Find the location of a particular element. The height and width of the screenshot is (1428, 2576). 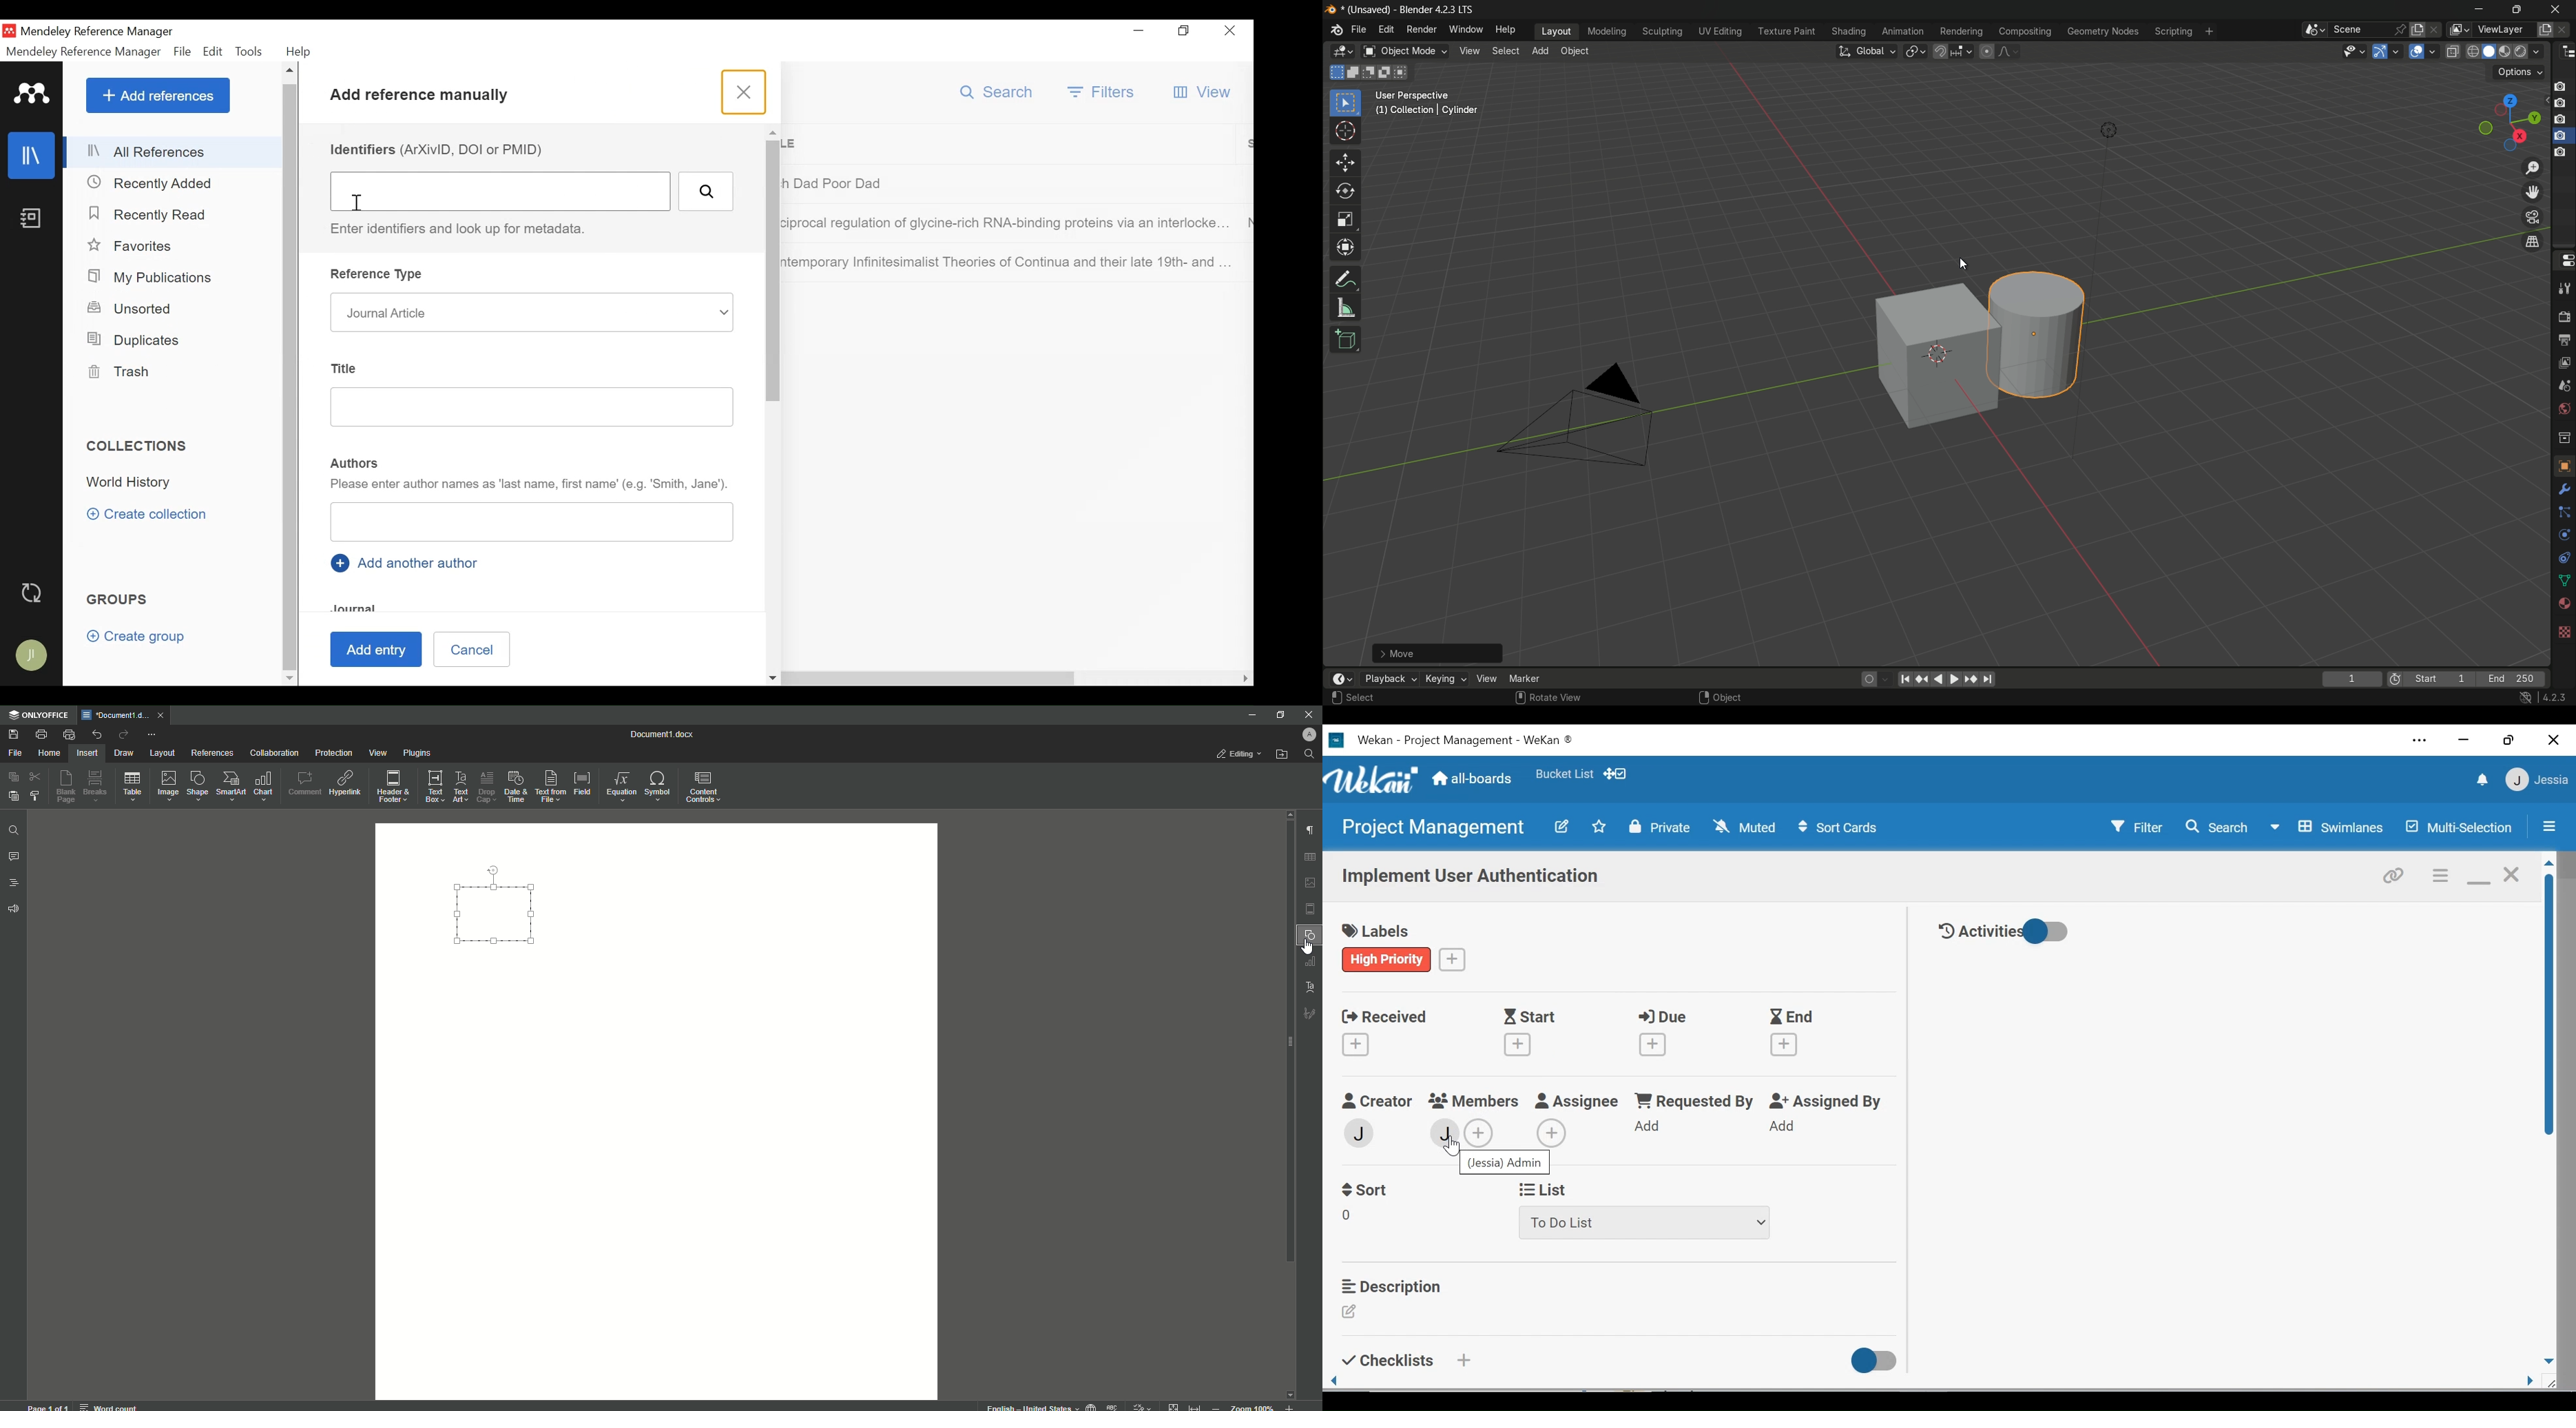

Authors is located at coordinates (355, 464).